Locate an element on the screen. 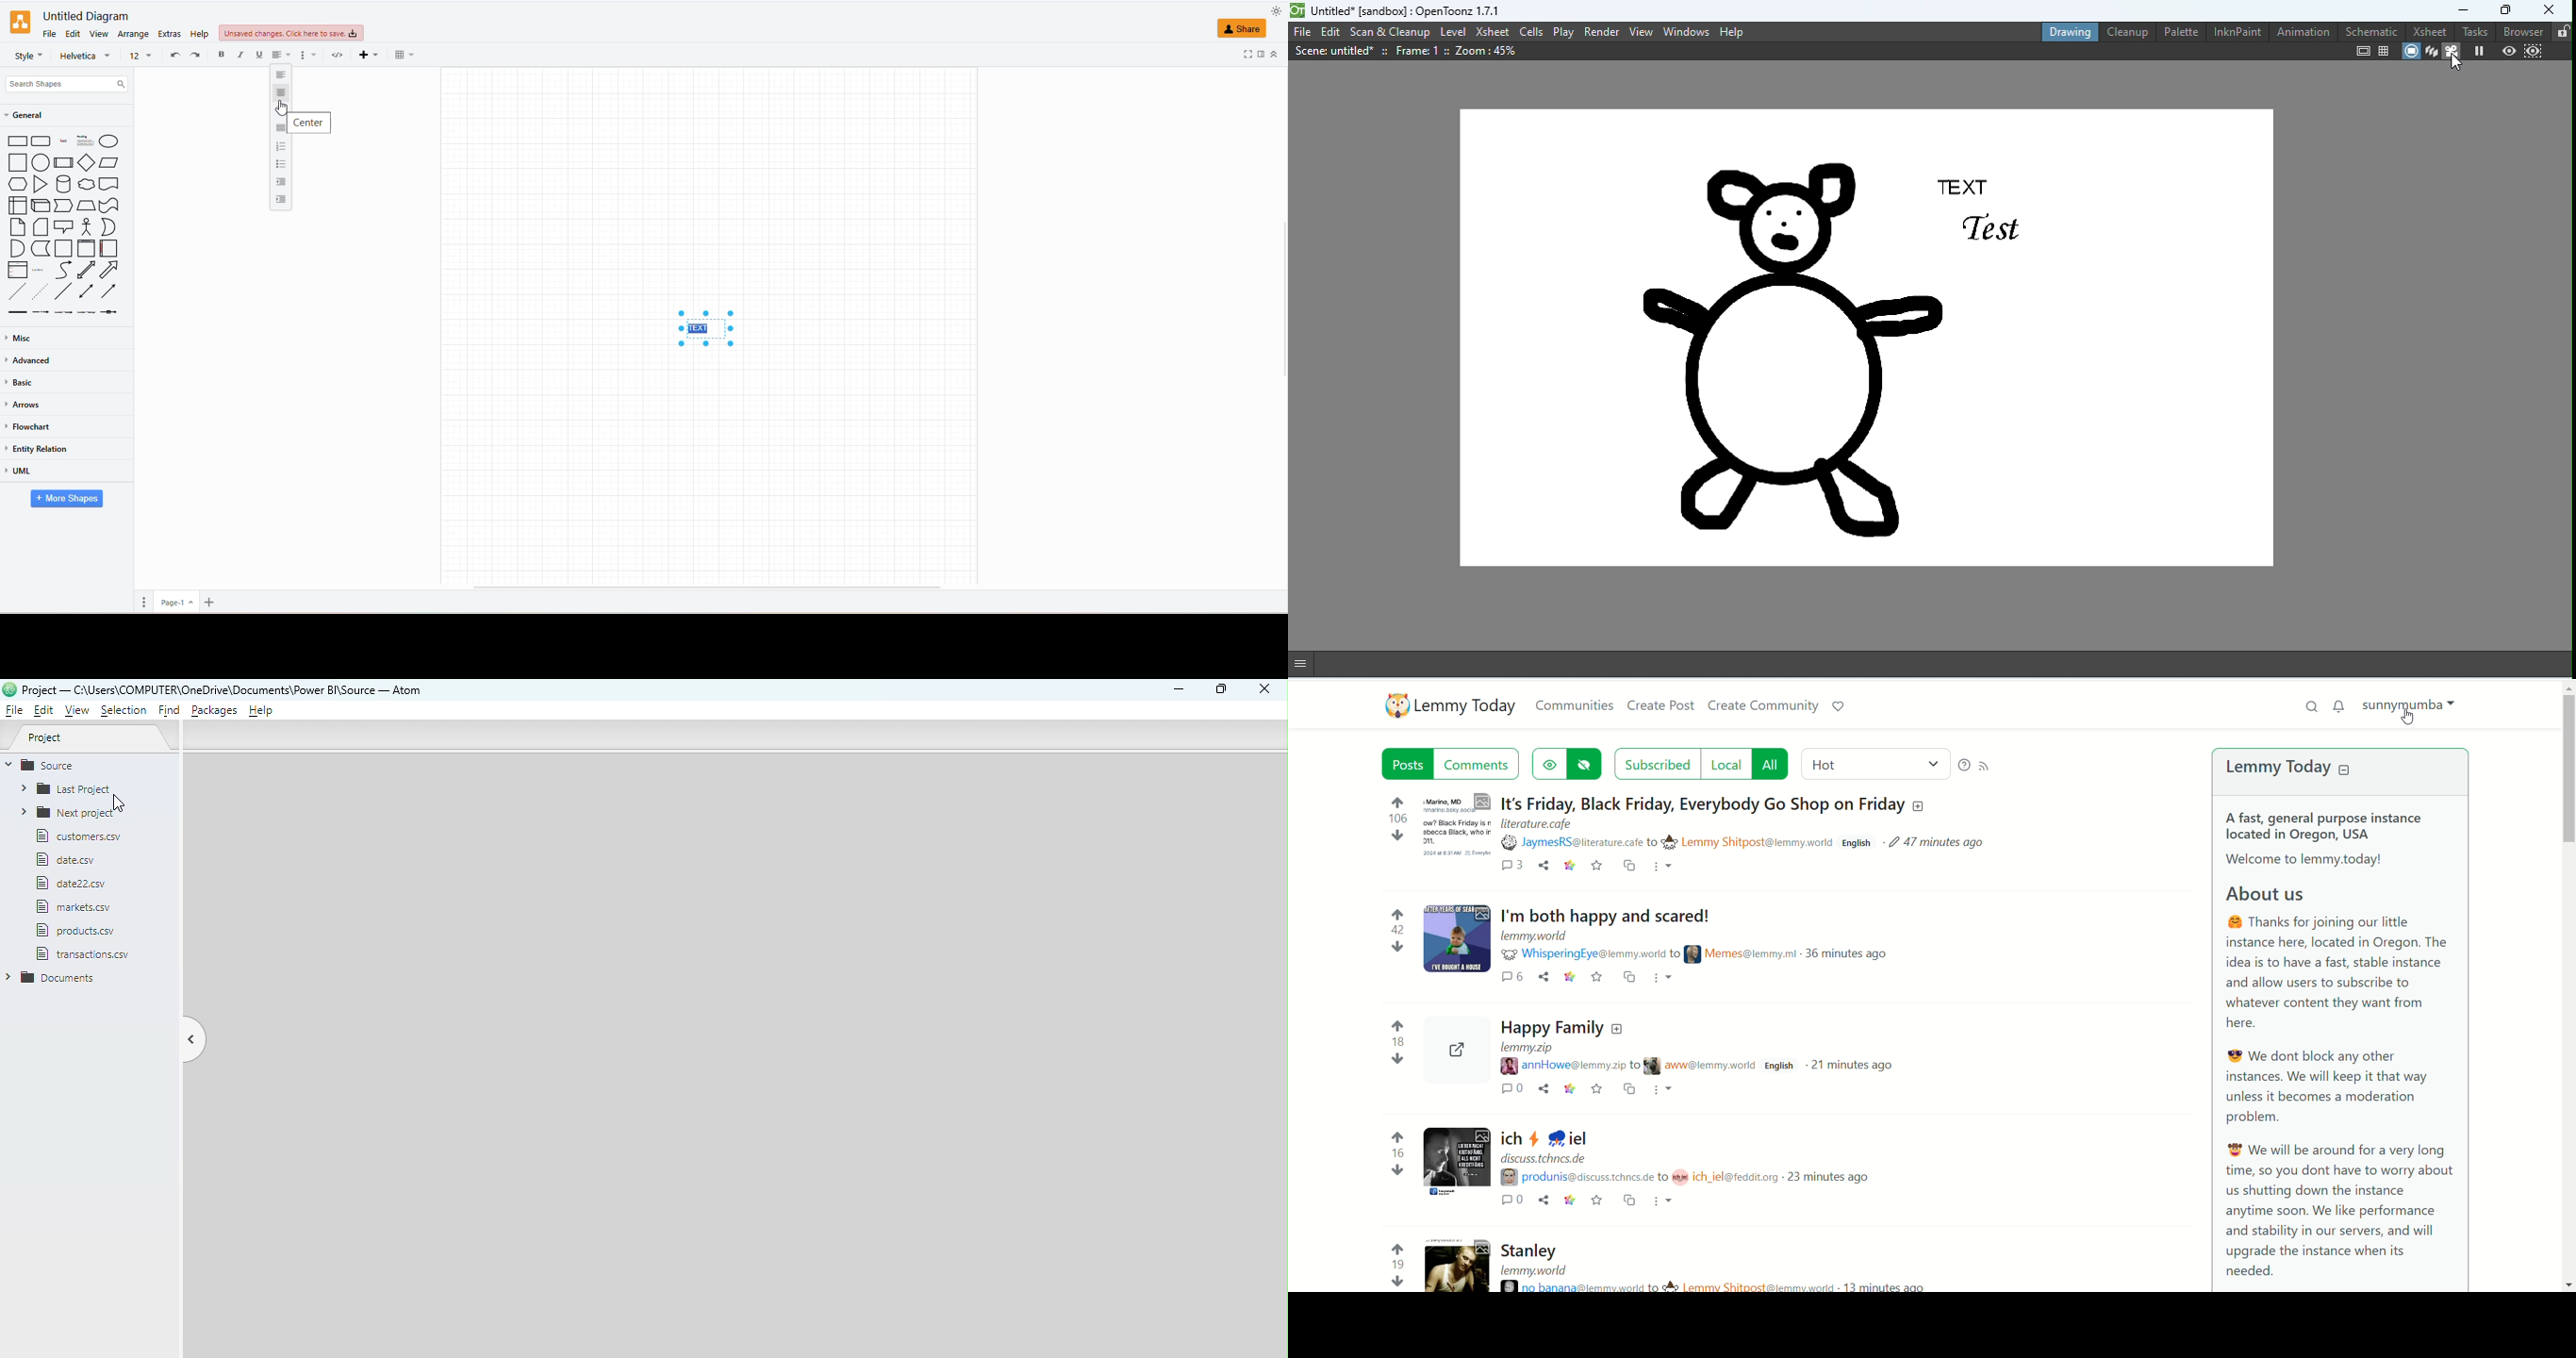 The width and height of the screenshot is (2576, 1372). page 1 is located at coordinates (175, 603).